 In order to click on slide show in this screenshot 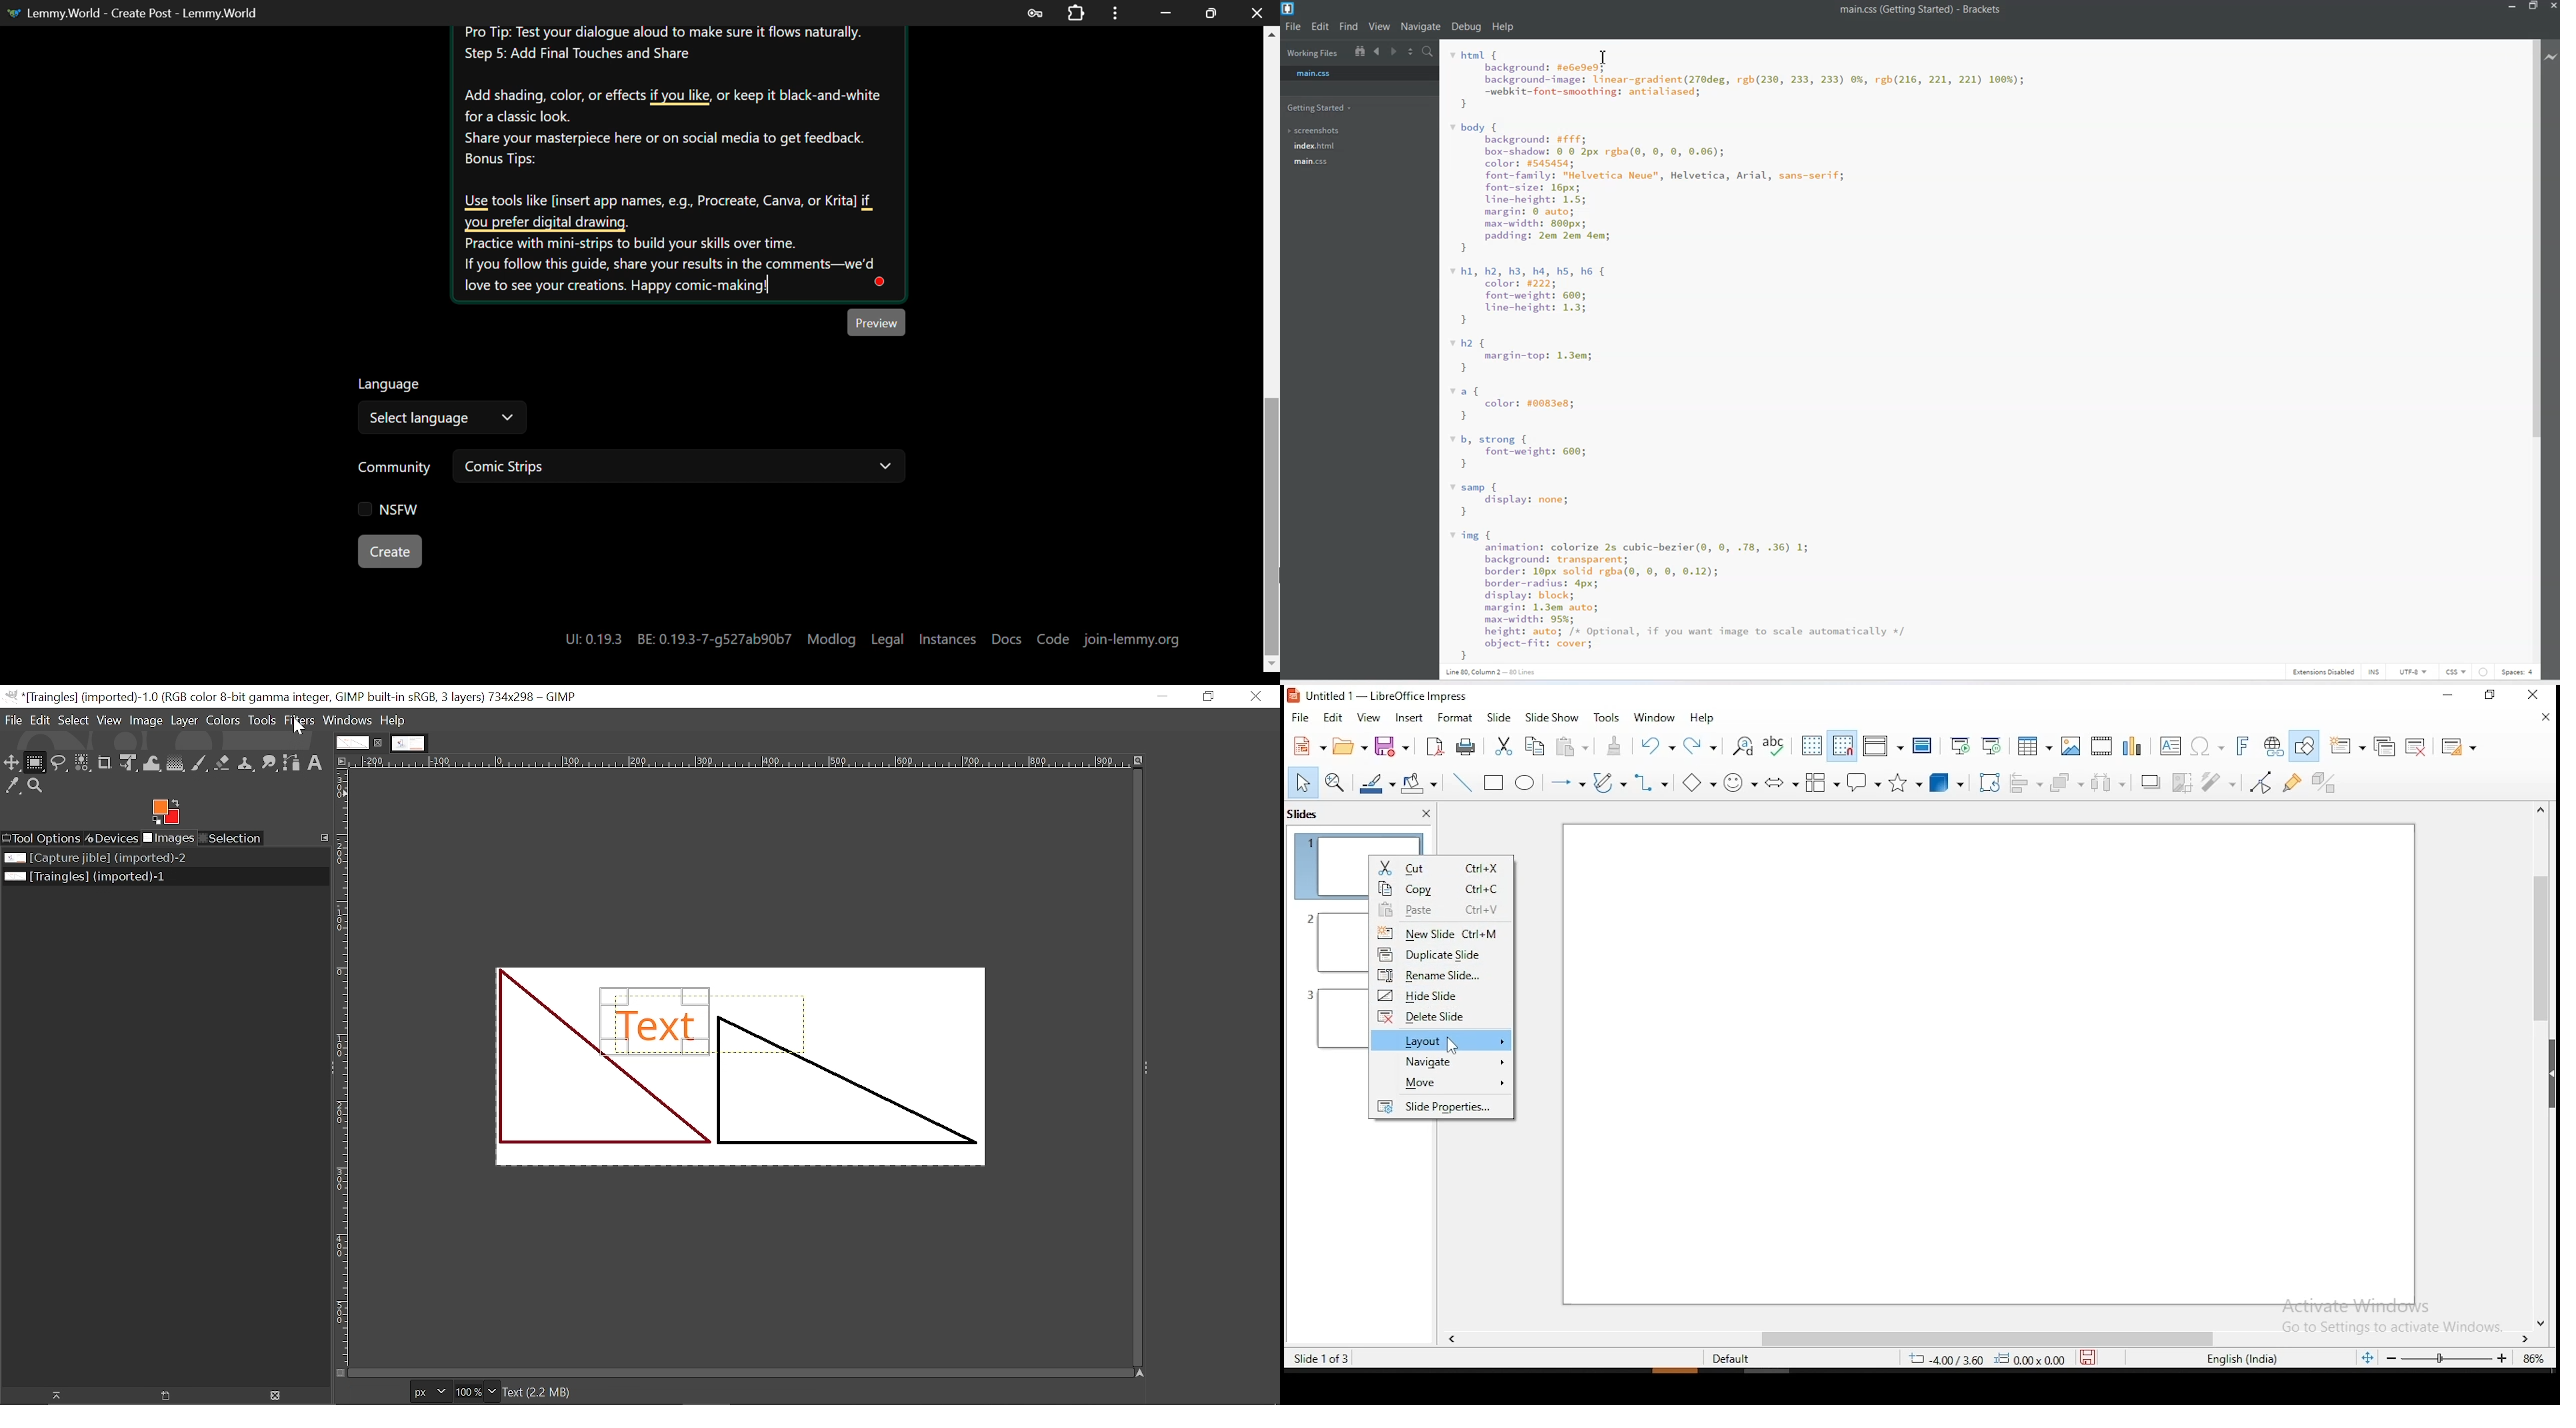, I will do `click(1552, 717)`.